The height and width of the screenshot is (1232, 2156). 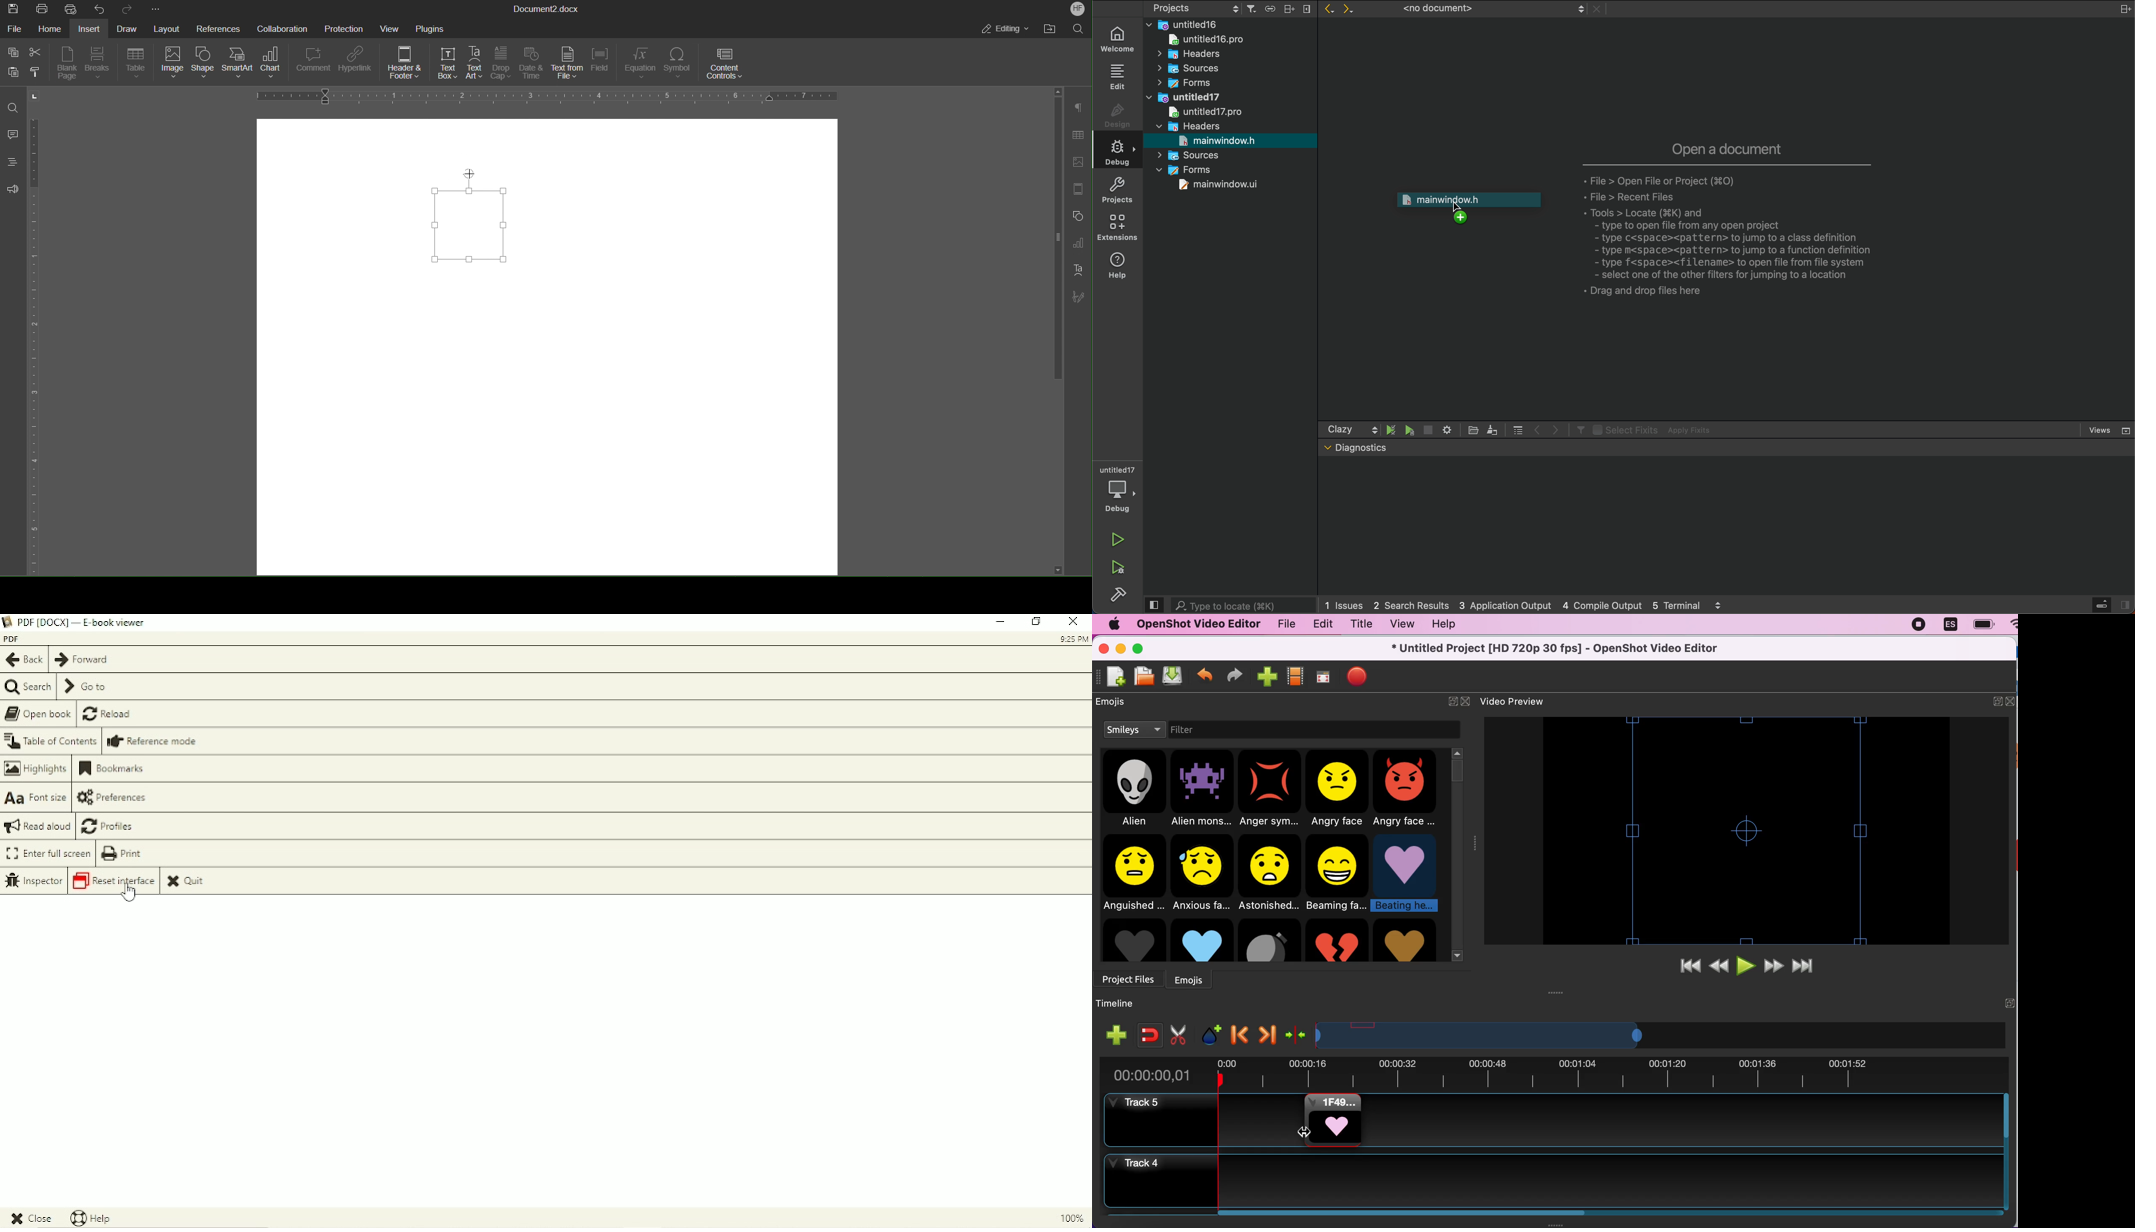 I want to click on export file, so click(x=1357, y=677).